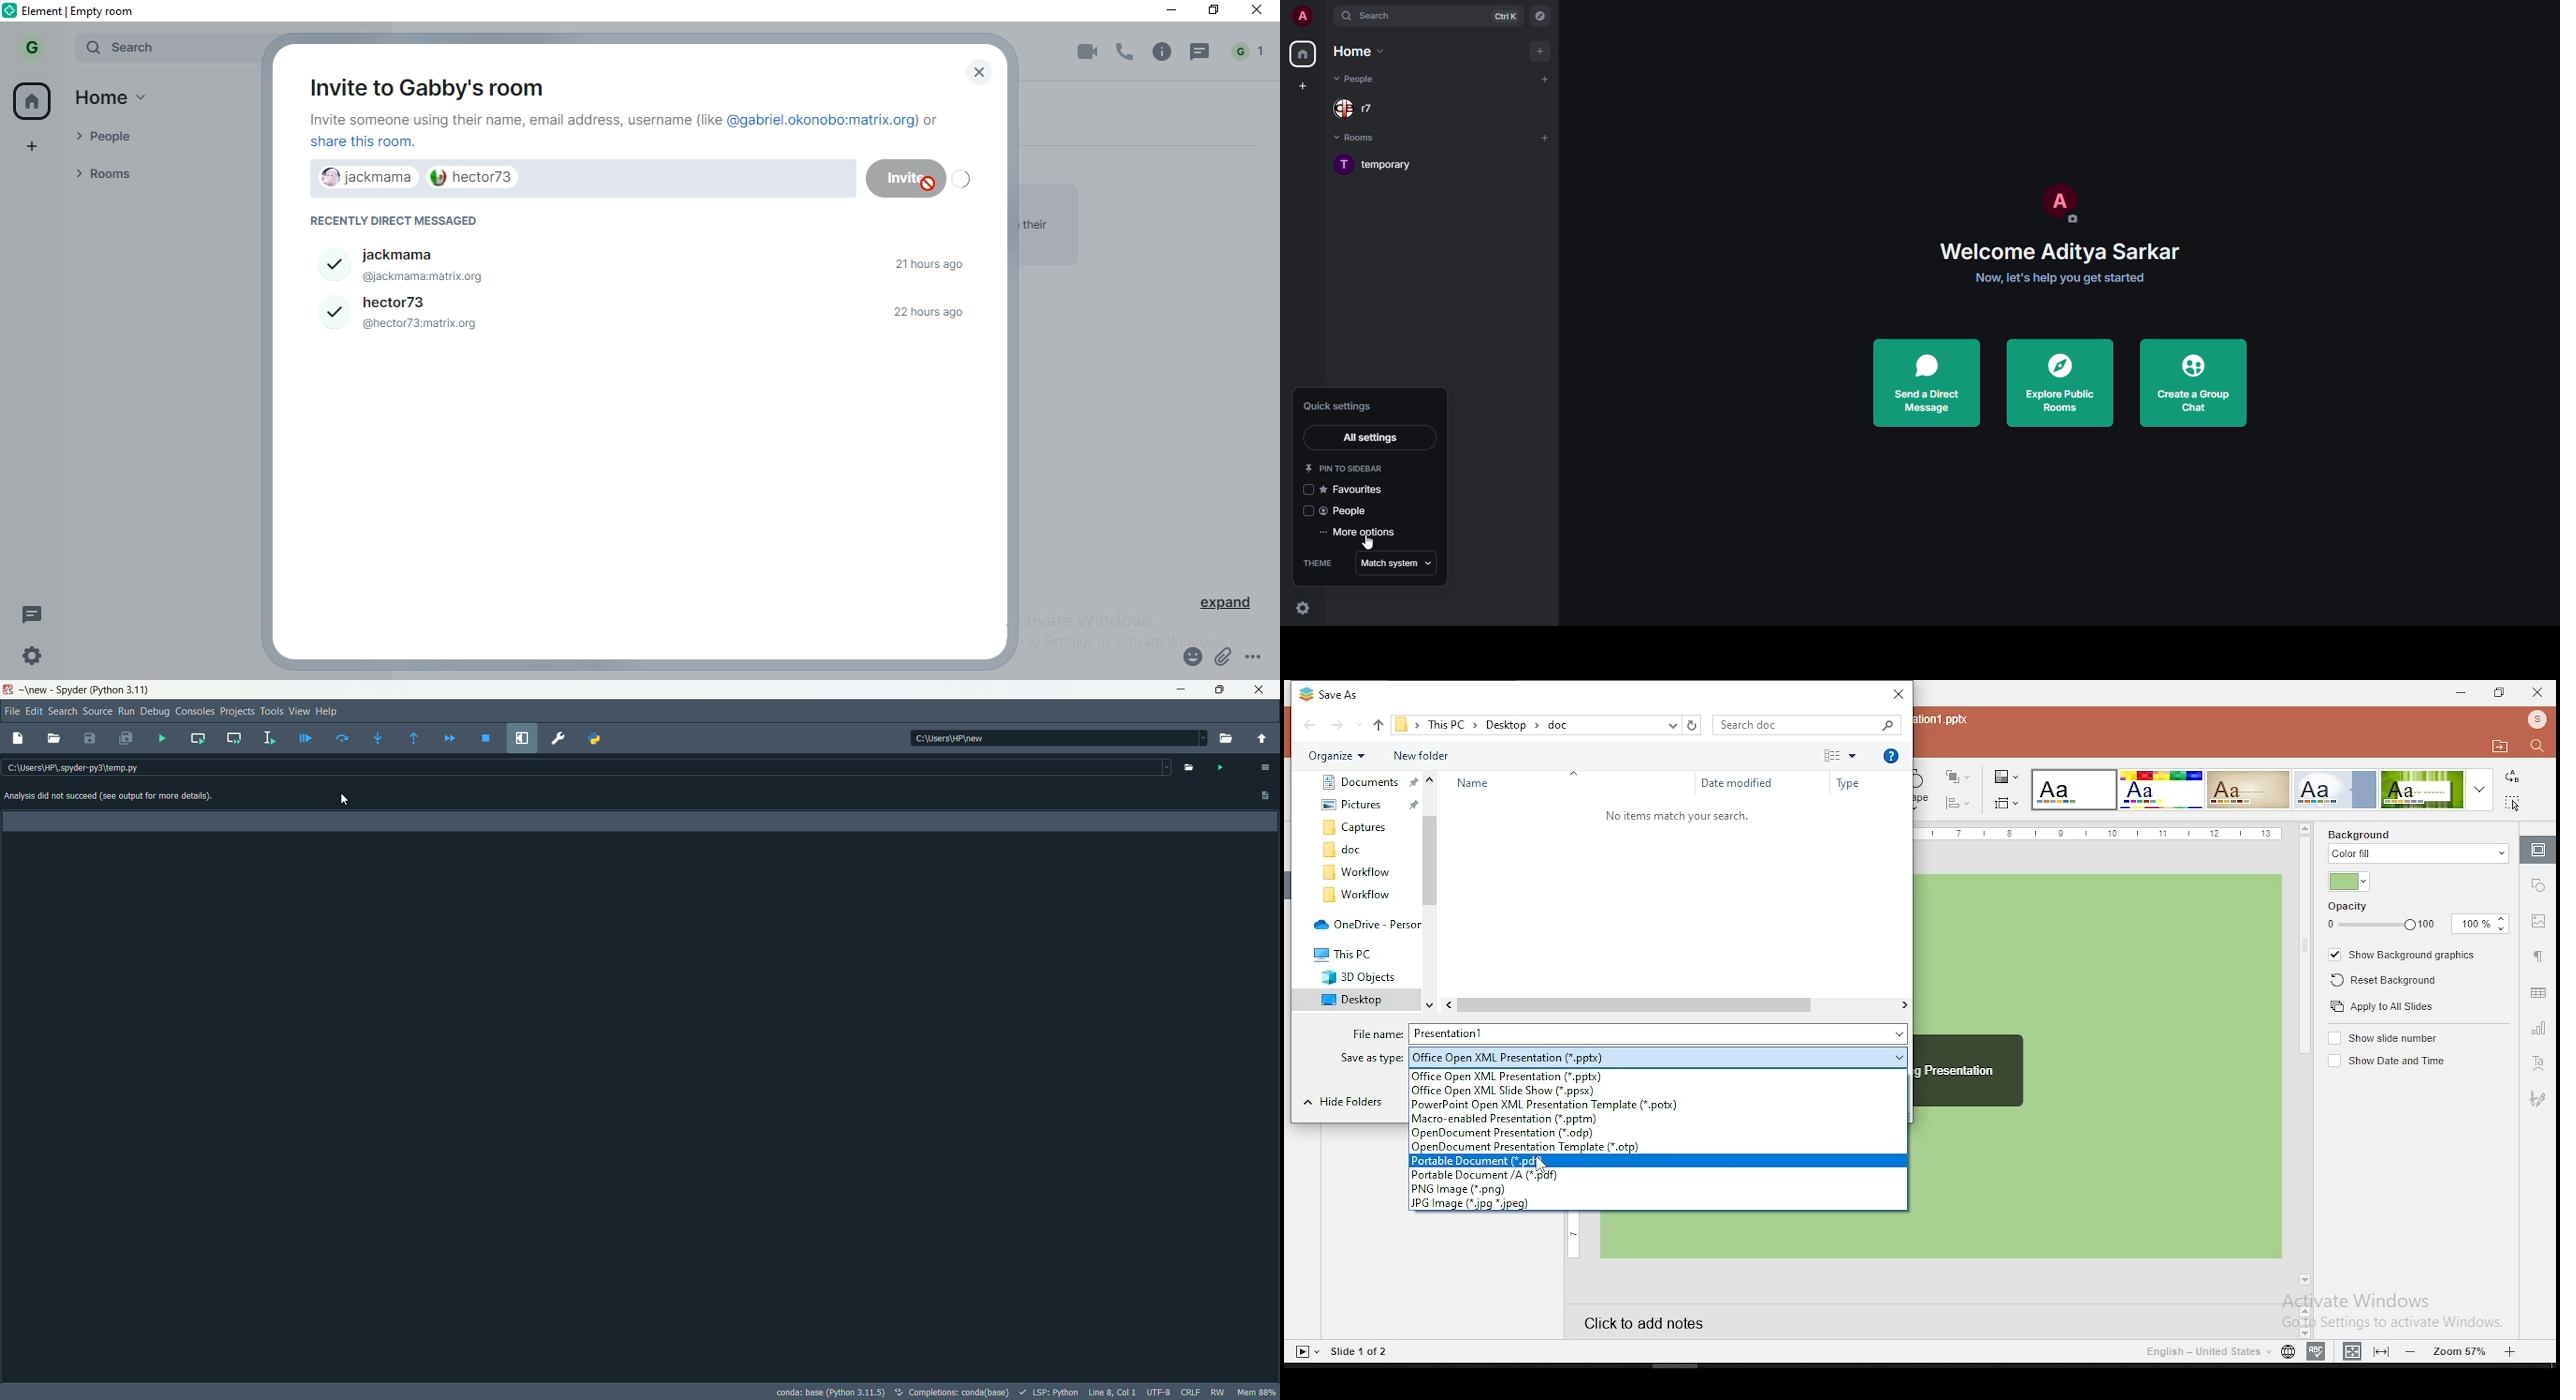 The image size is (2576, 1400). I want to click on add, so click(1546, 135).